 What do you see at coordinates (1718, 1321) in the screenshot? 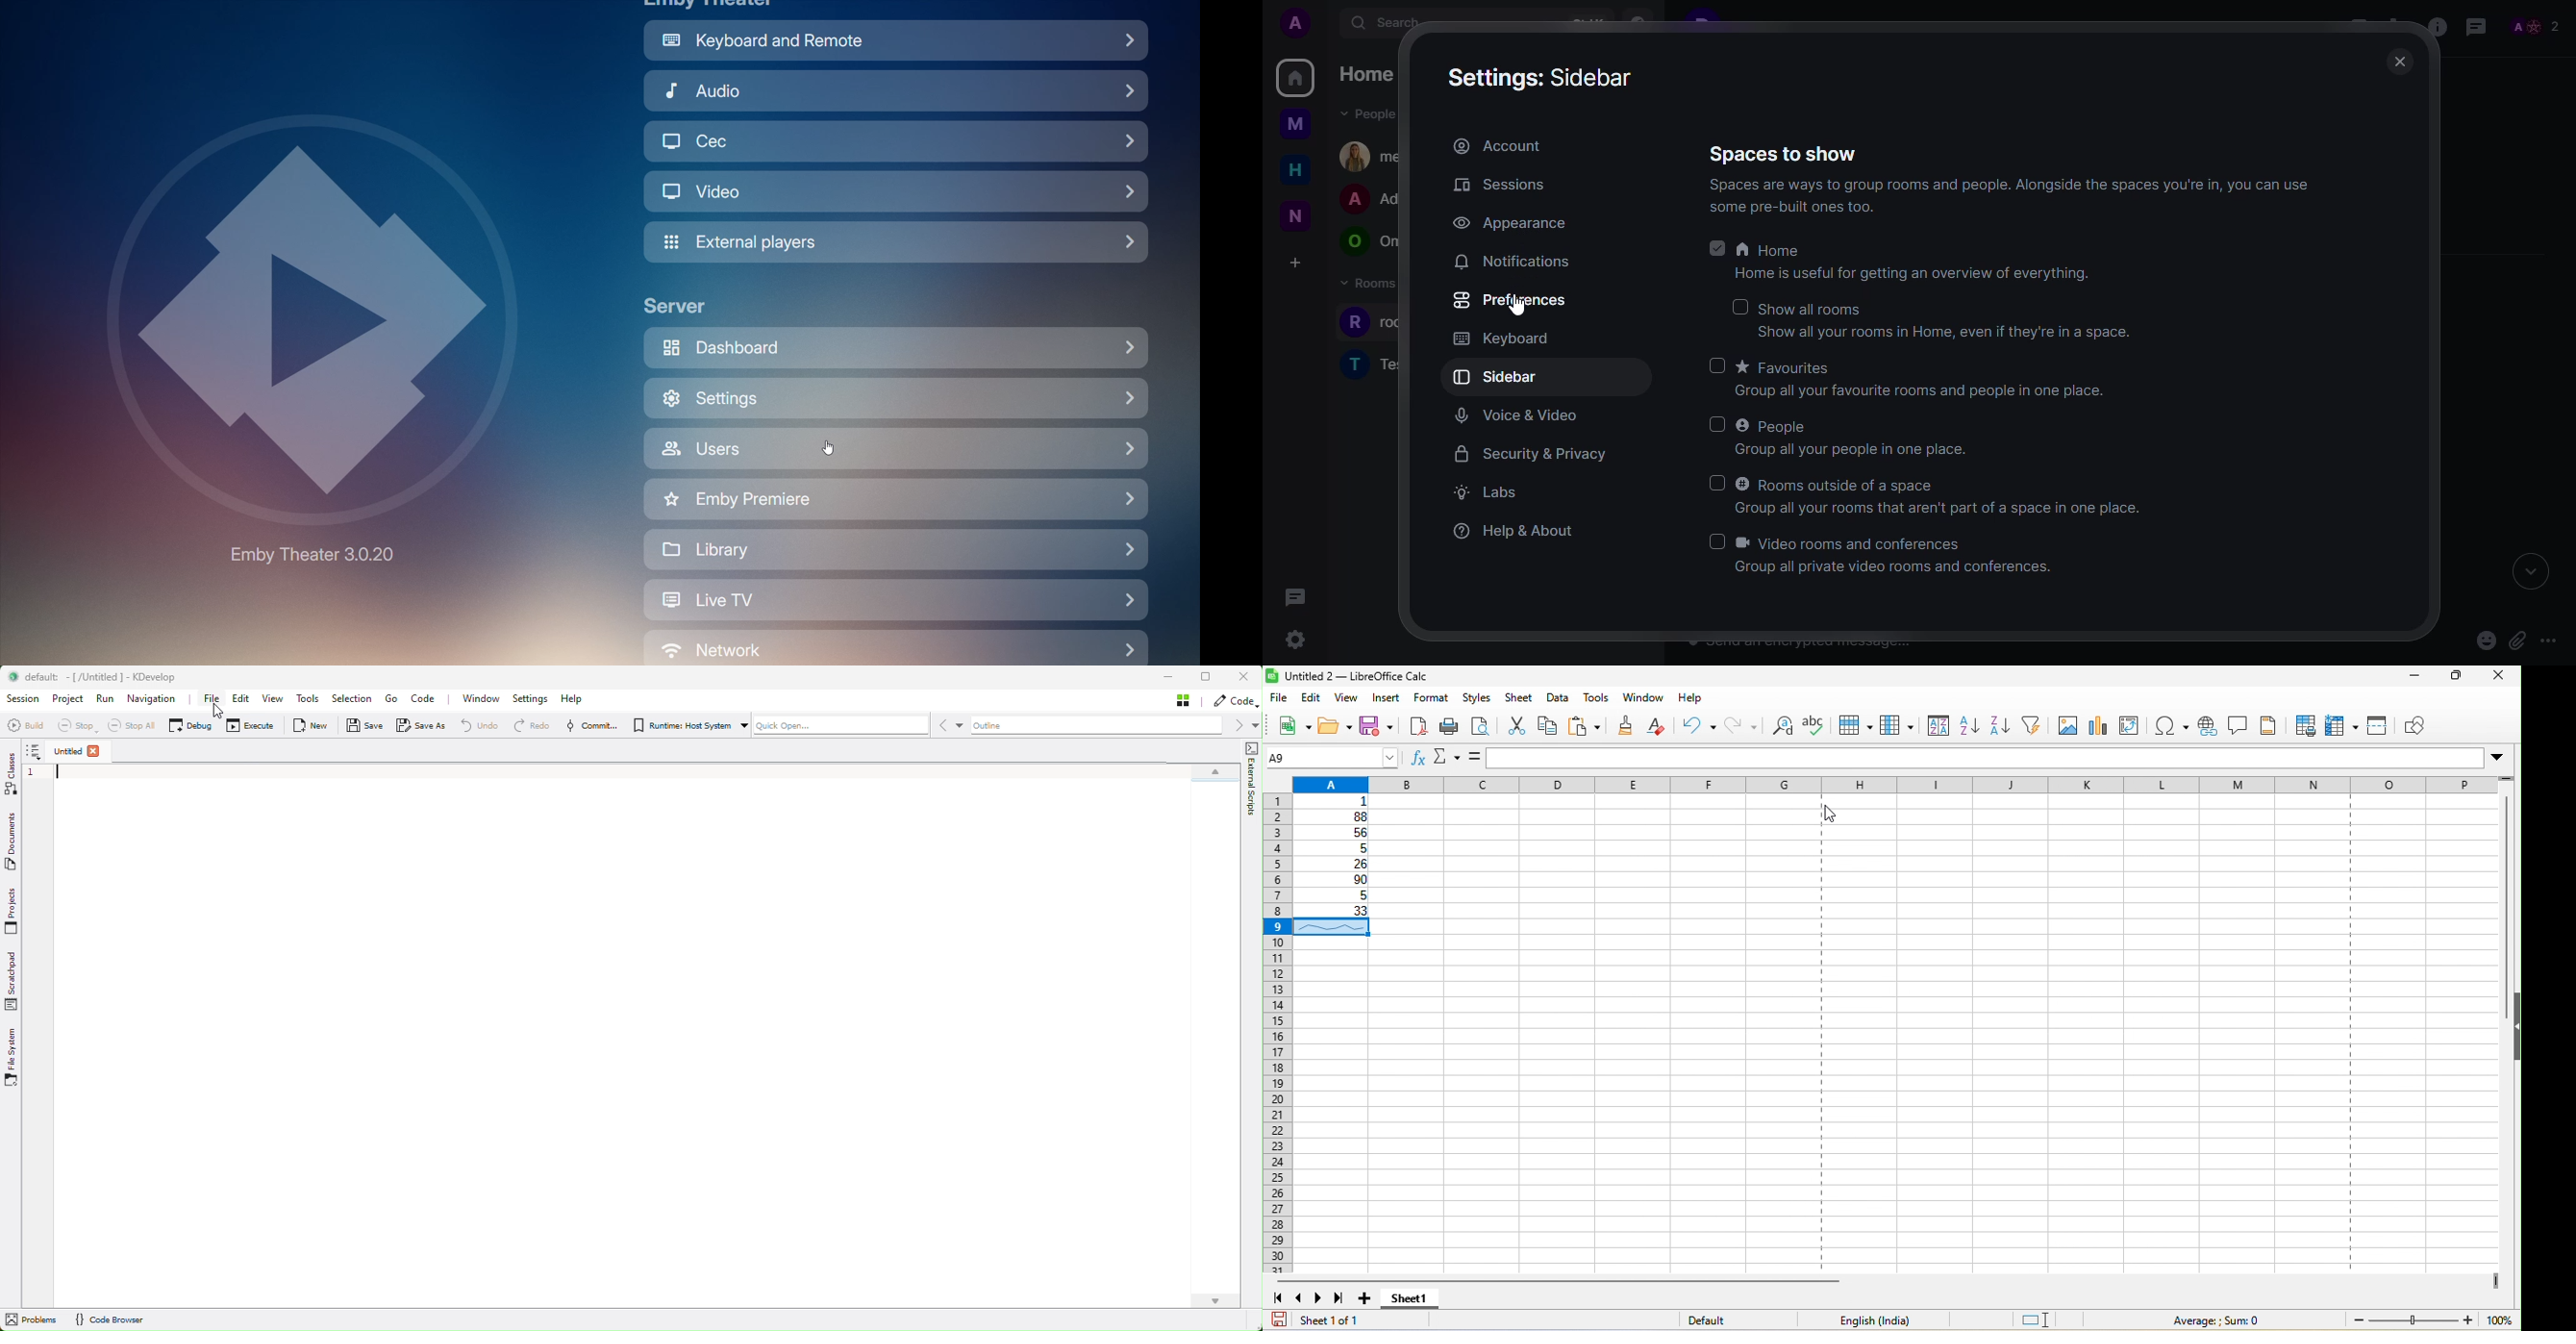
I see `Default` at bounding box center [1718, 1321].